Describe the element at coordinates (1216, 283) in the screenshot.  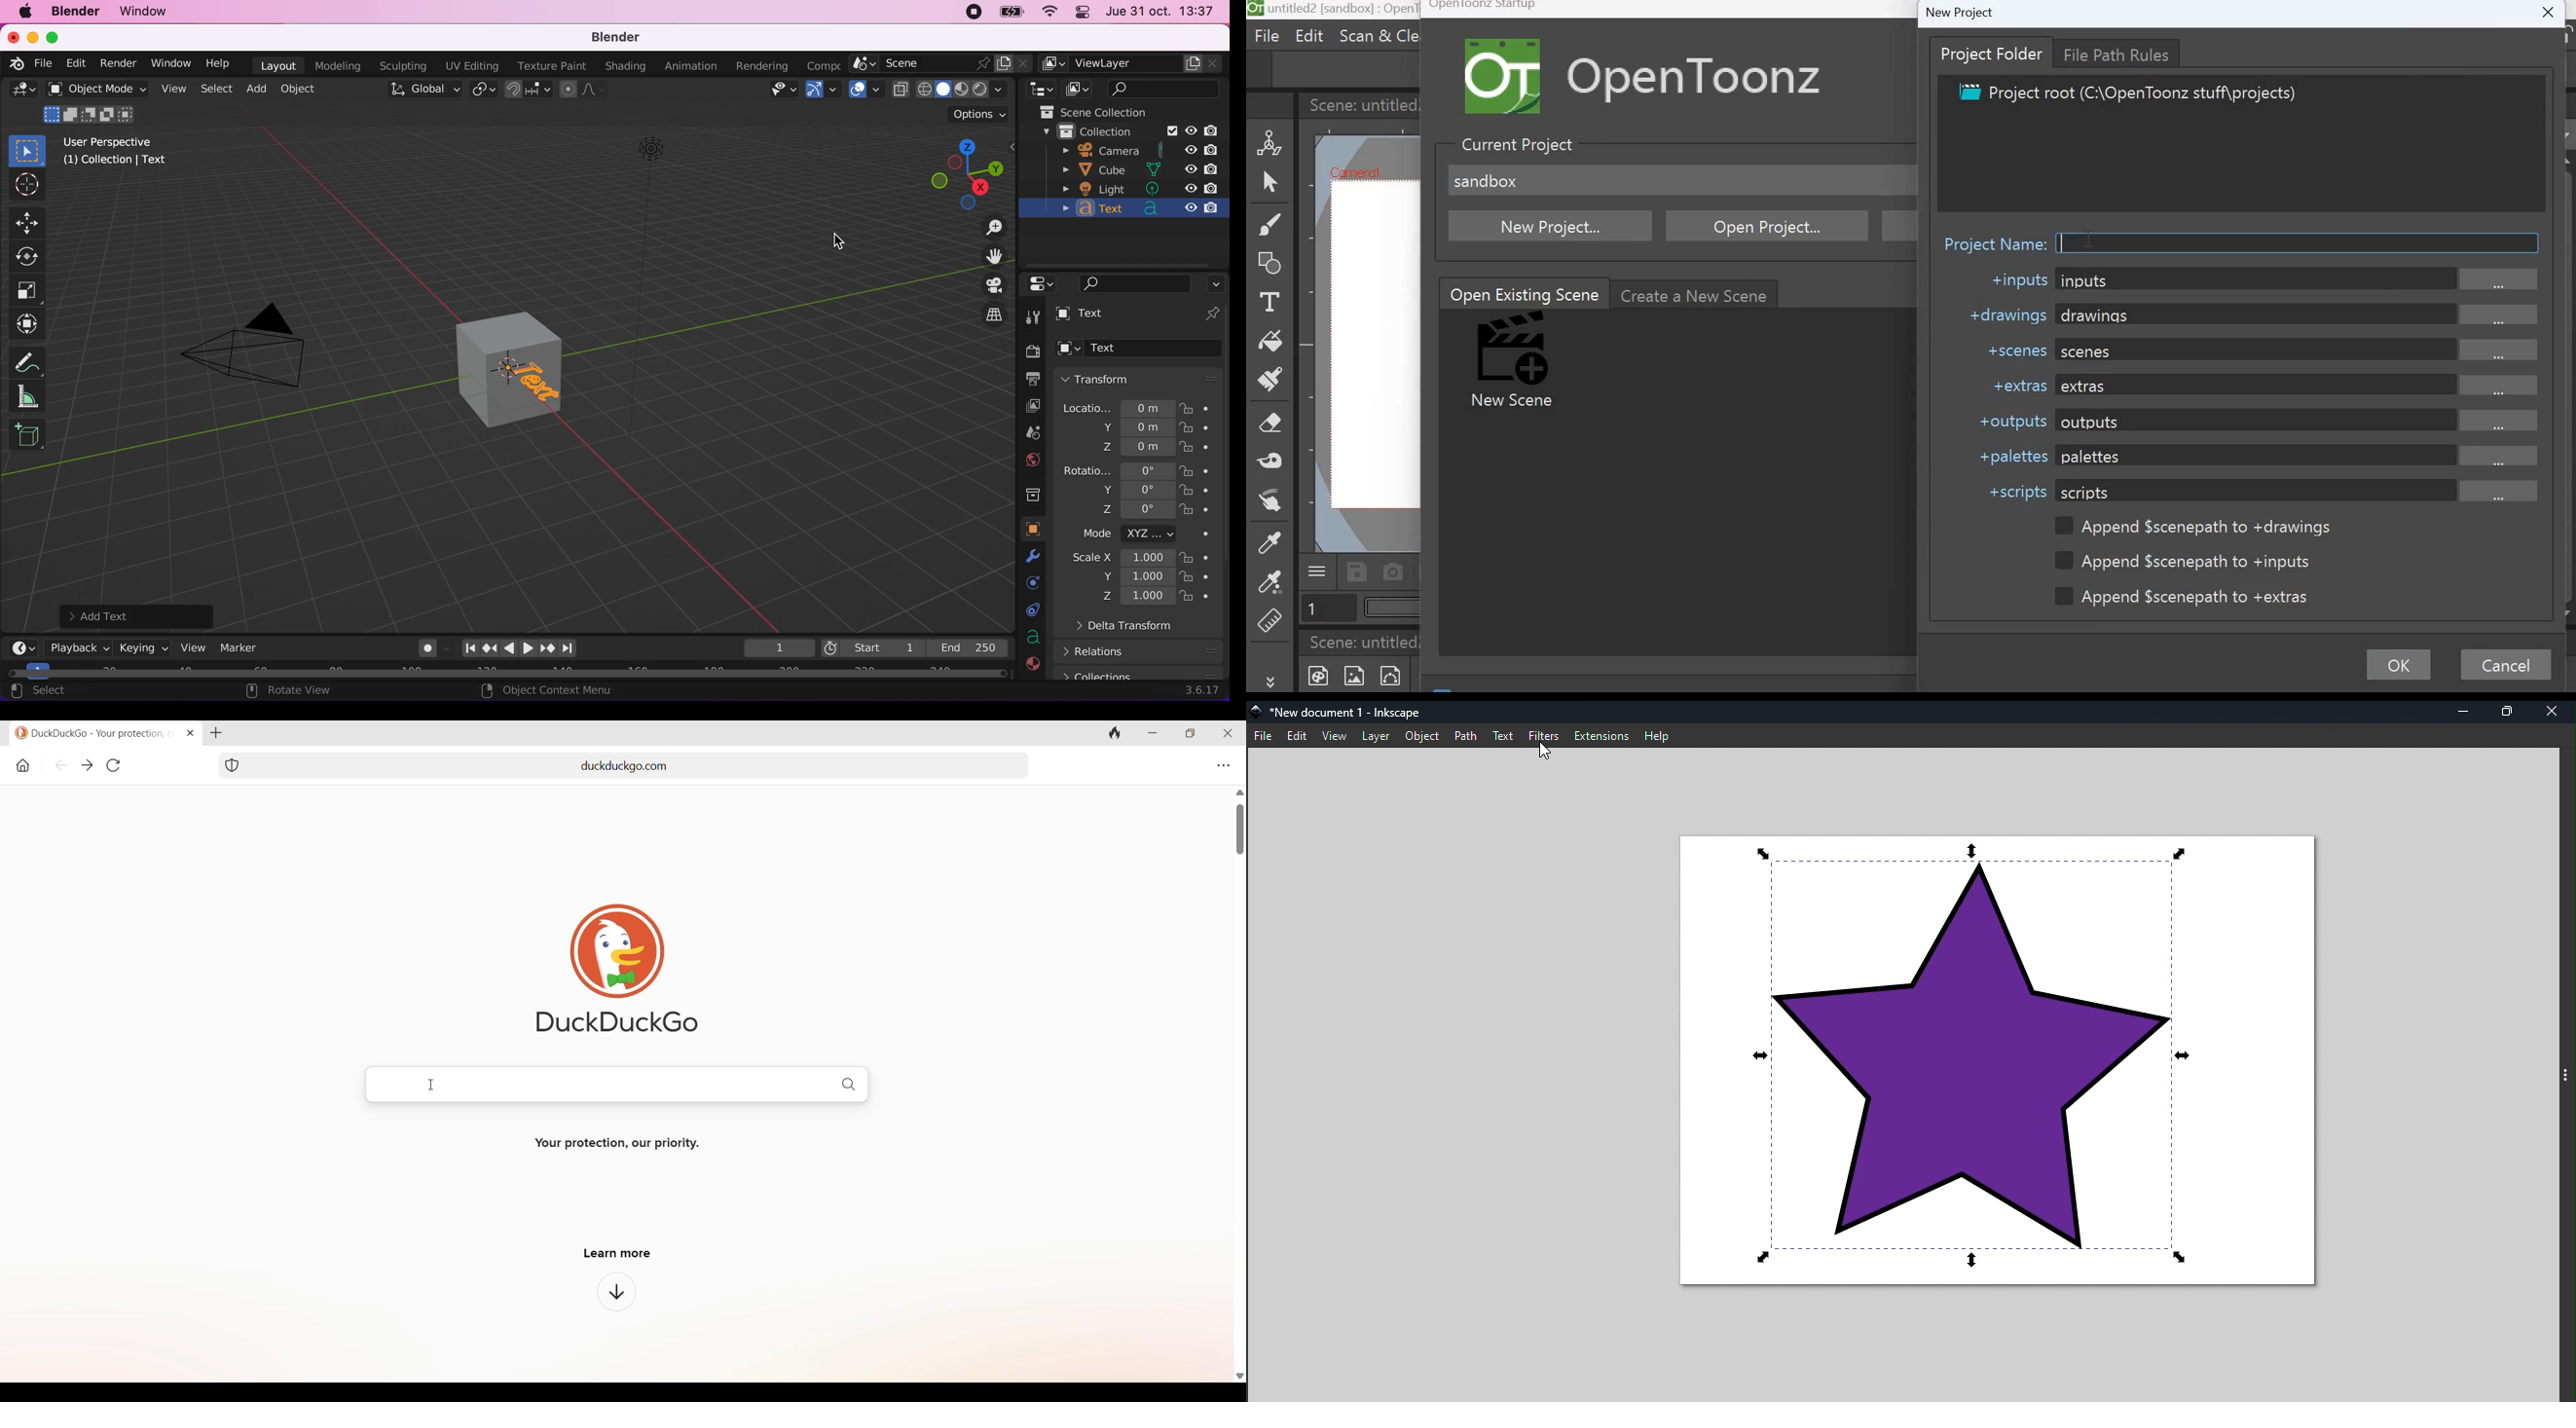
I see `options` at that location.